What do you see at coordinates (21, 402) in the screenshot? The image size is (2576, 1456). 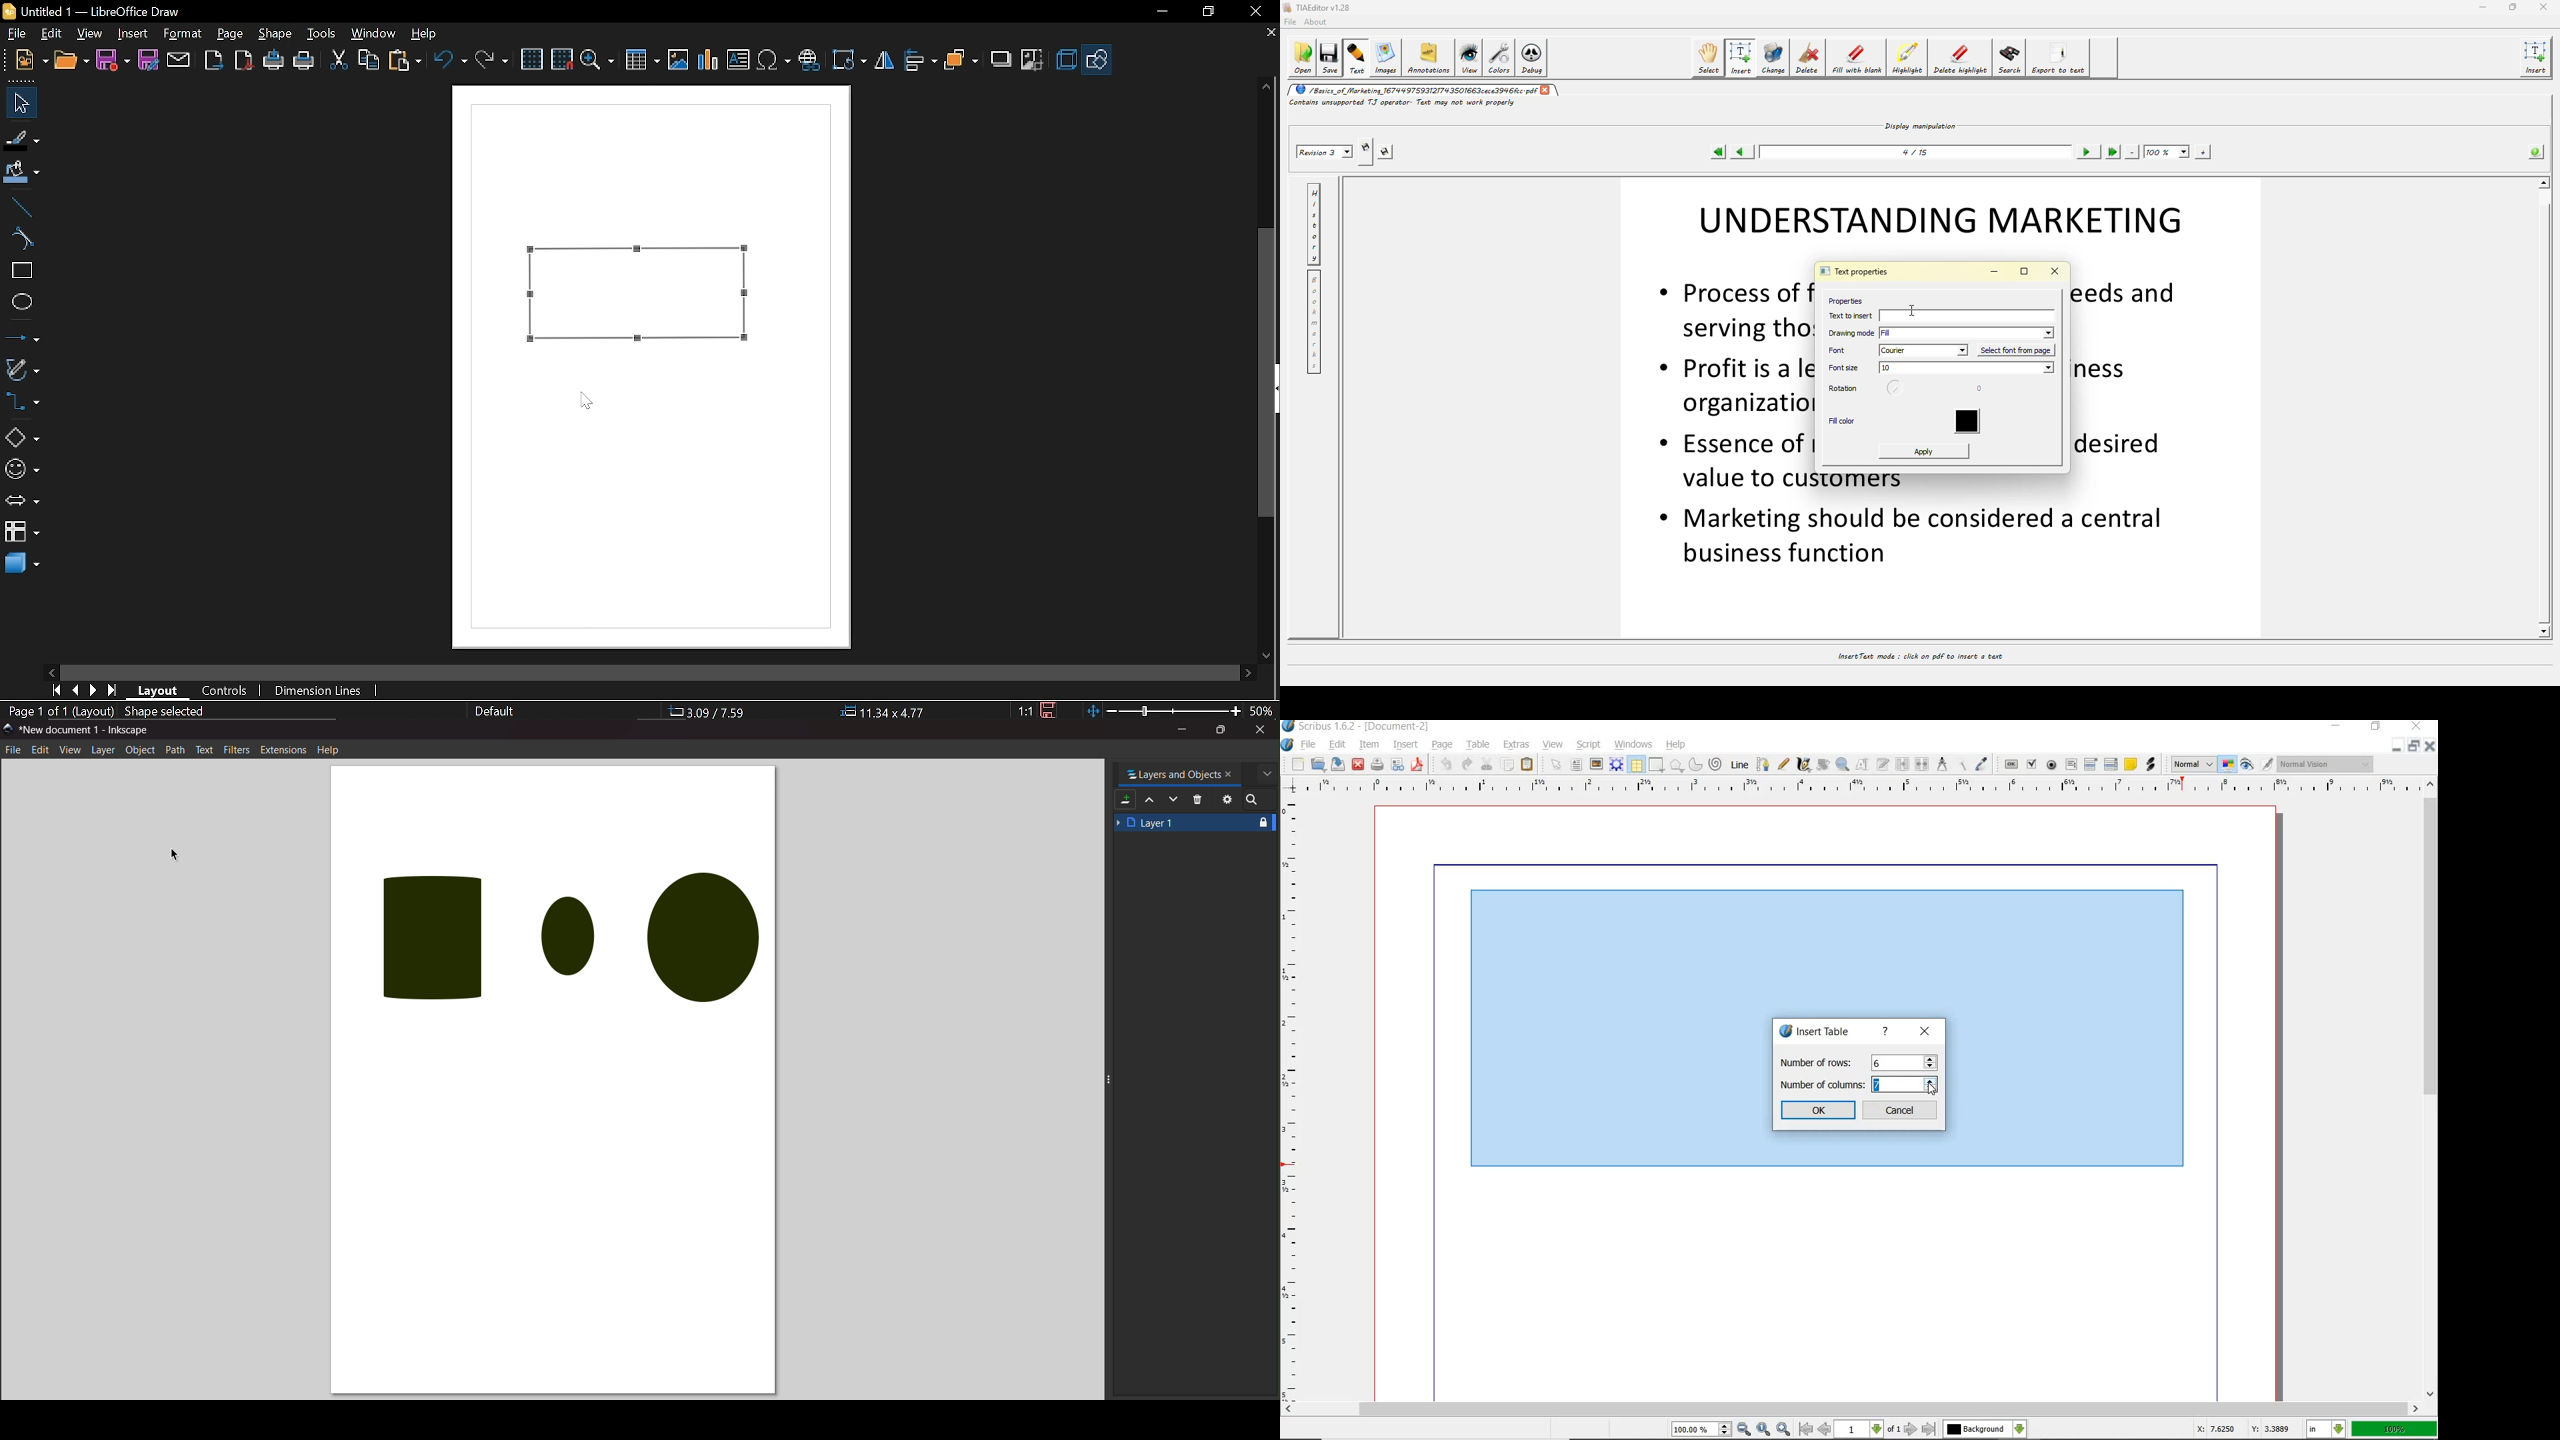 I see `connector` at bounding box center [21, 402].